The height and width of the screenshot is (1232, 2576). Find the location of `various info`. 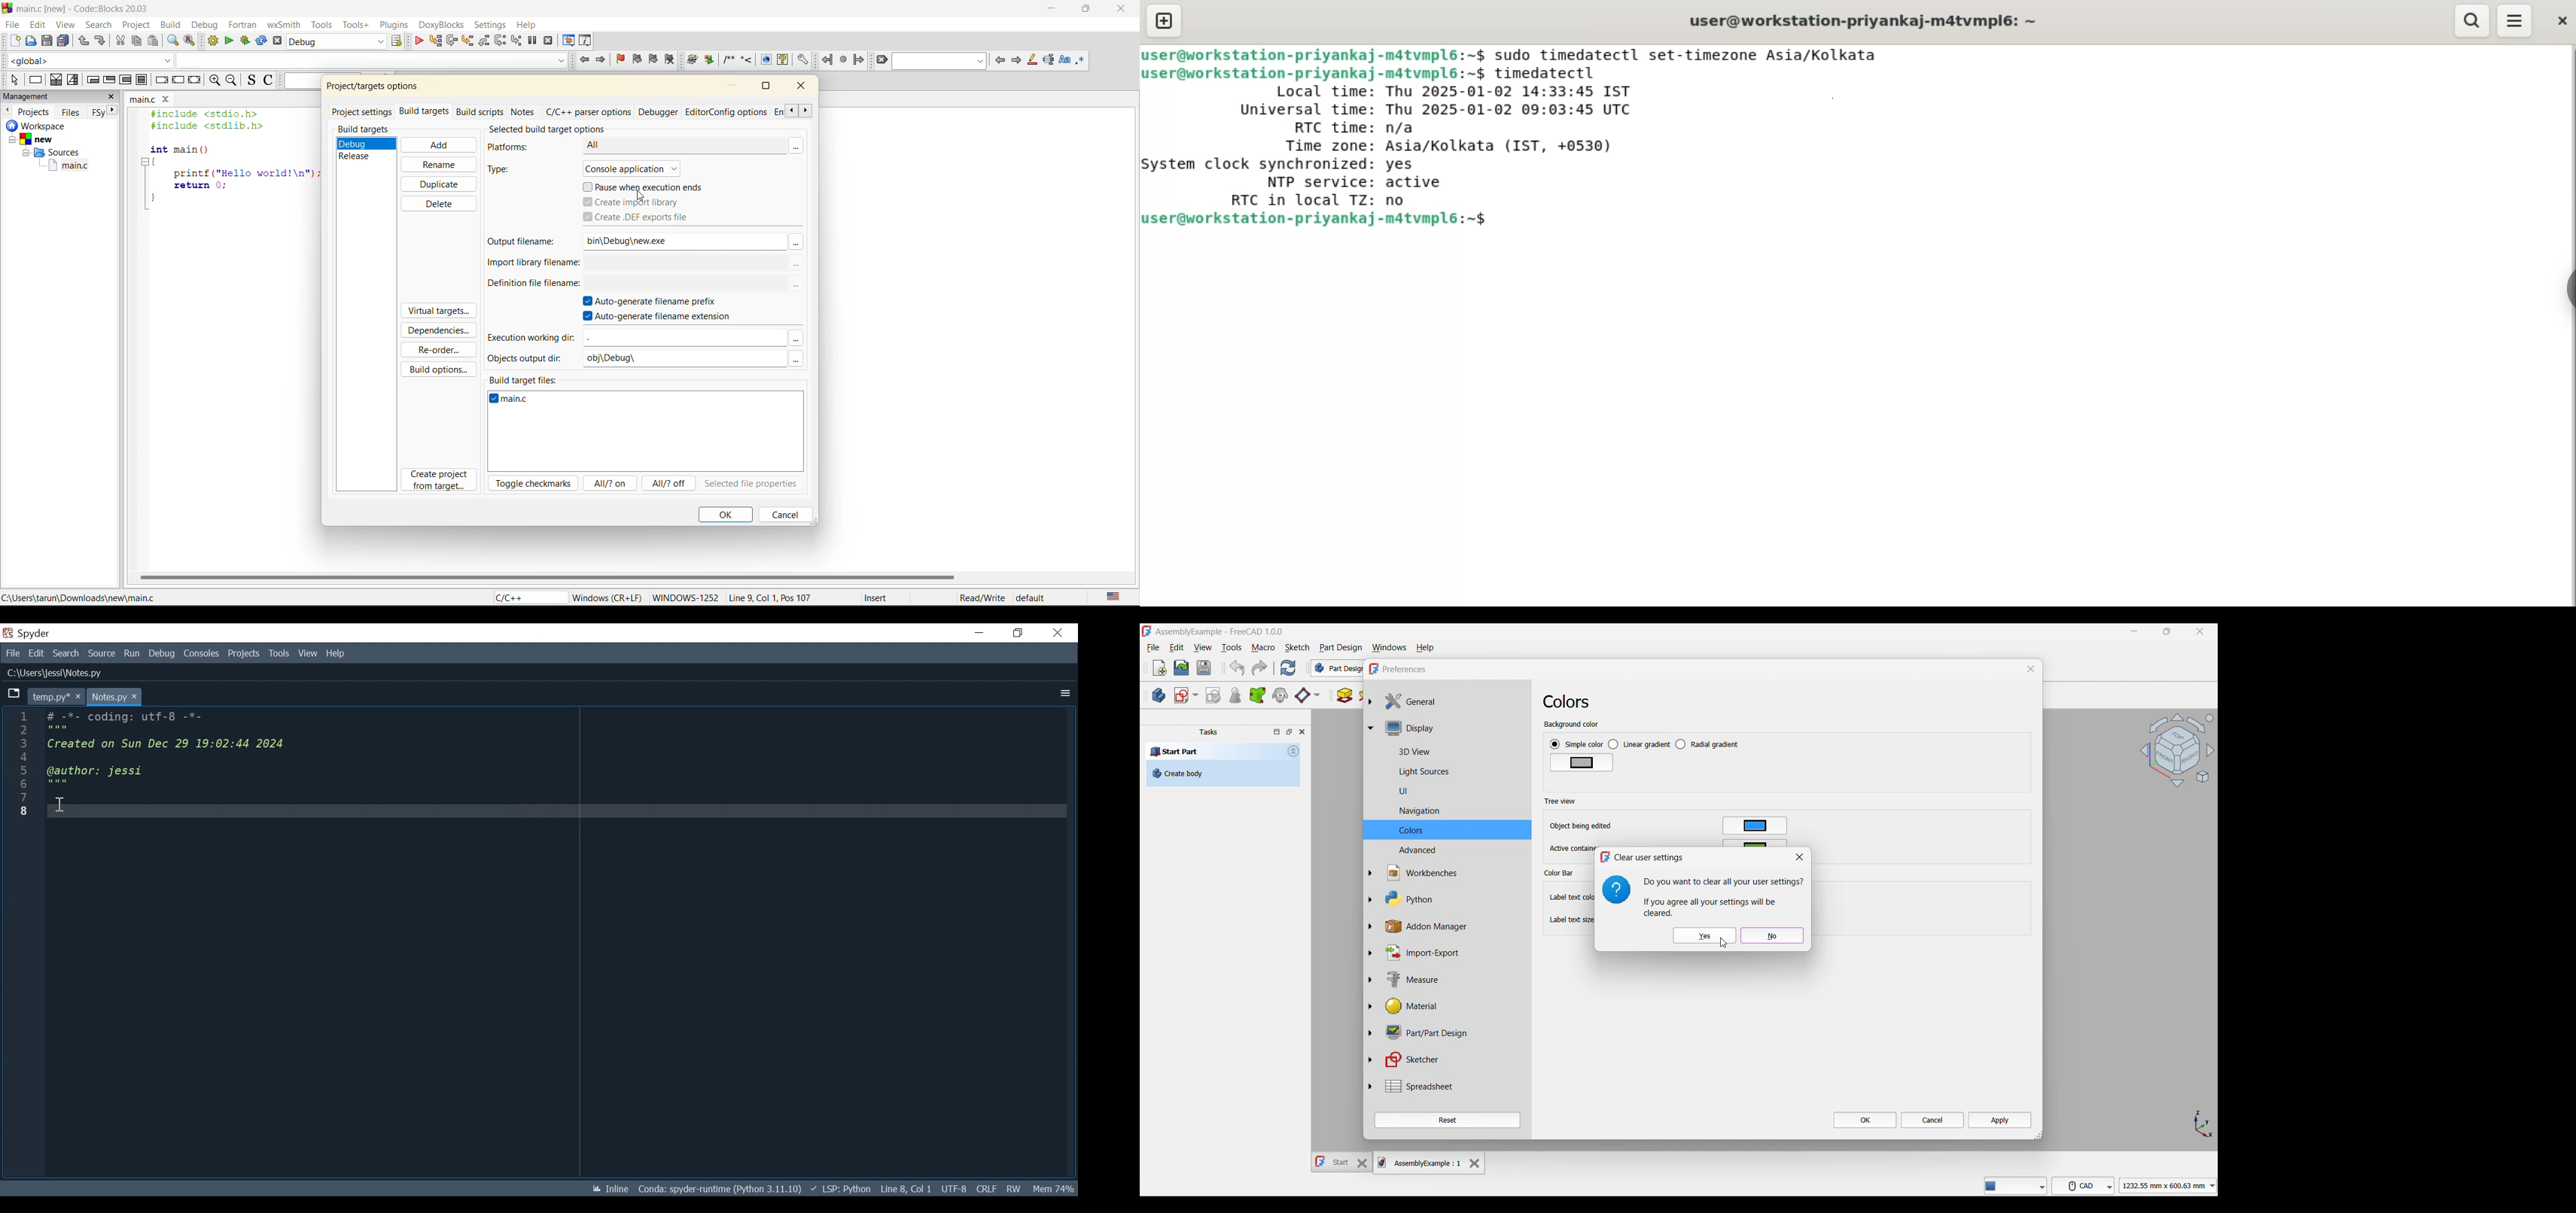

various info is located at coordinates (587, 39).